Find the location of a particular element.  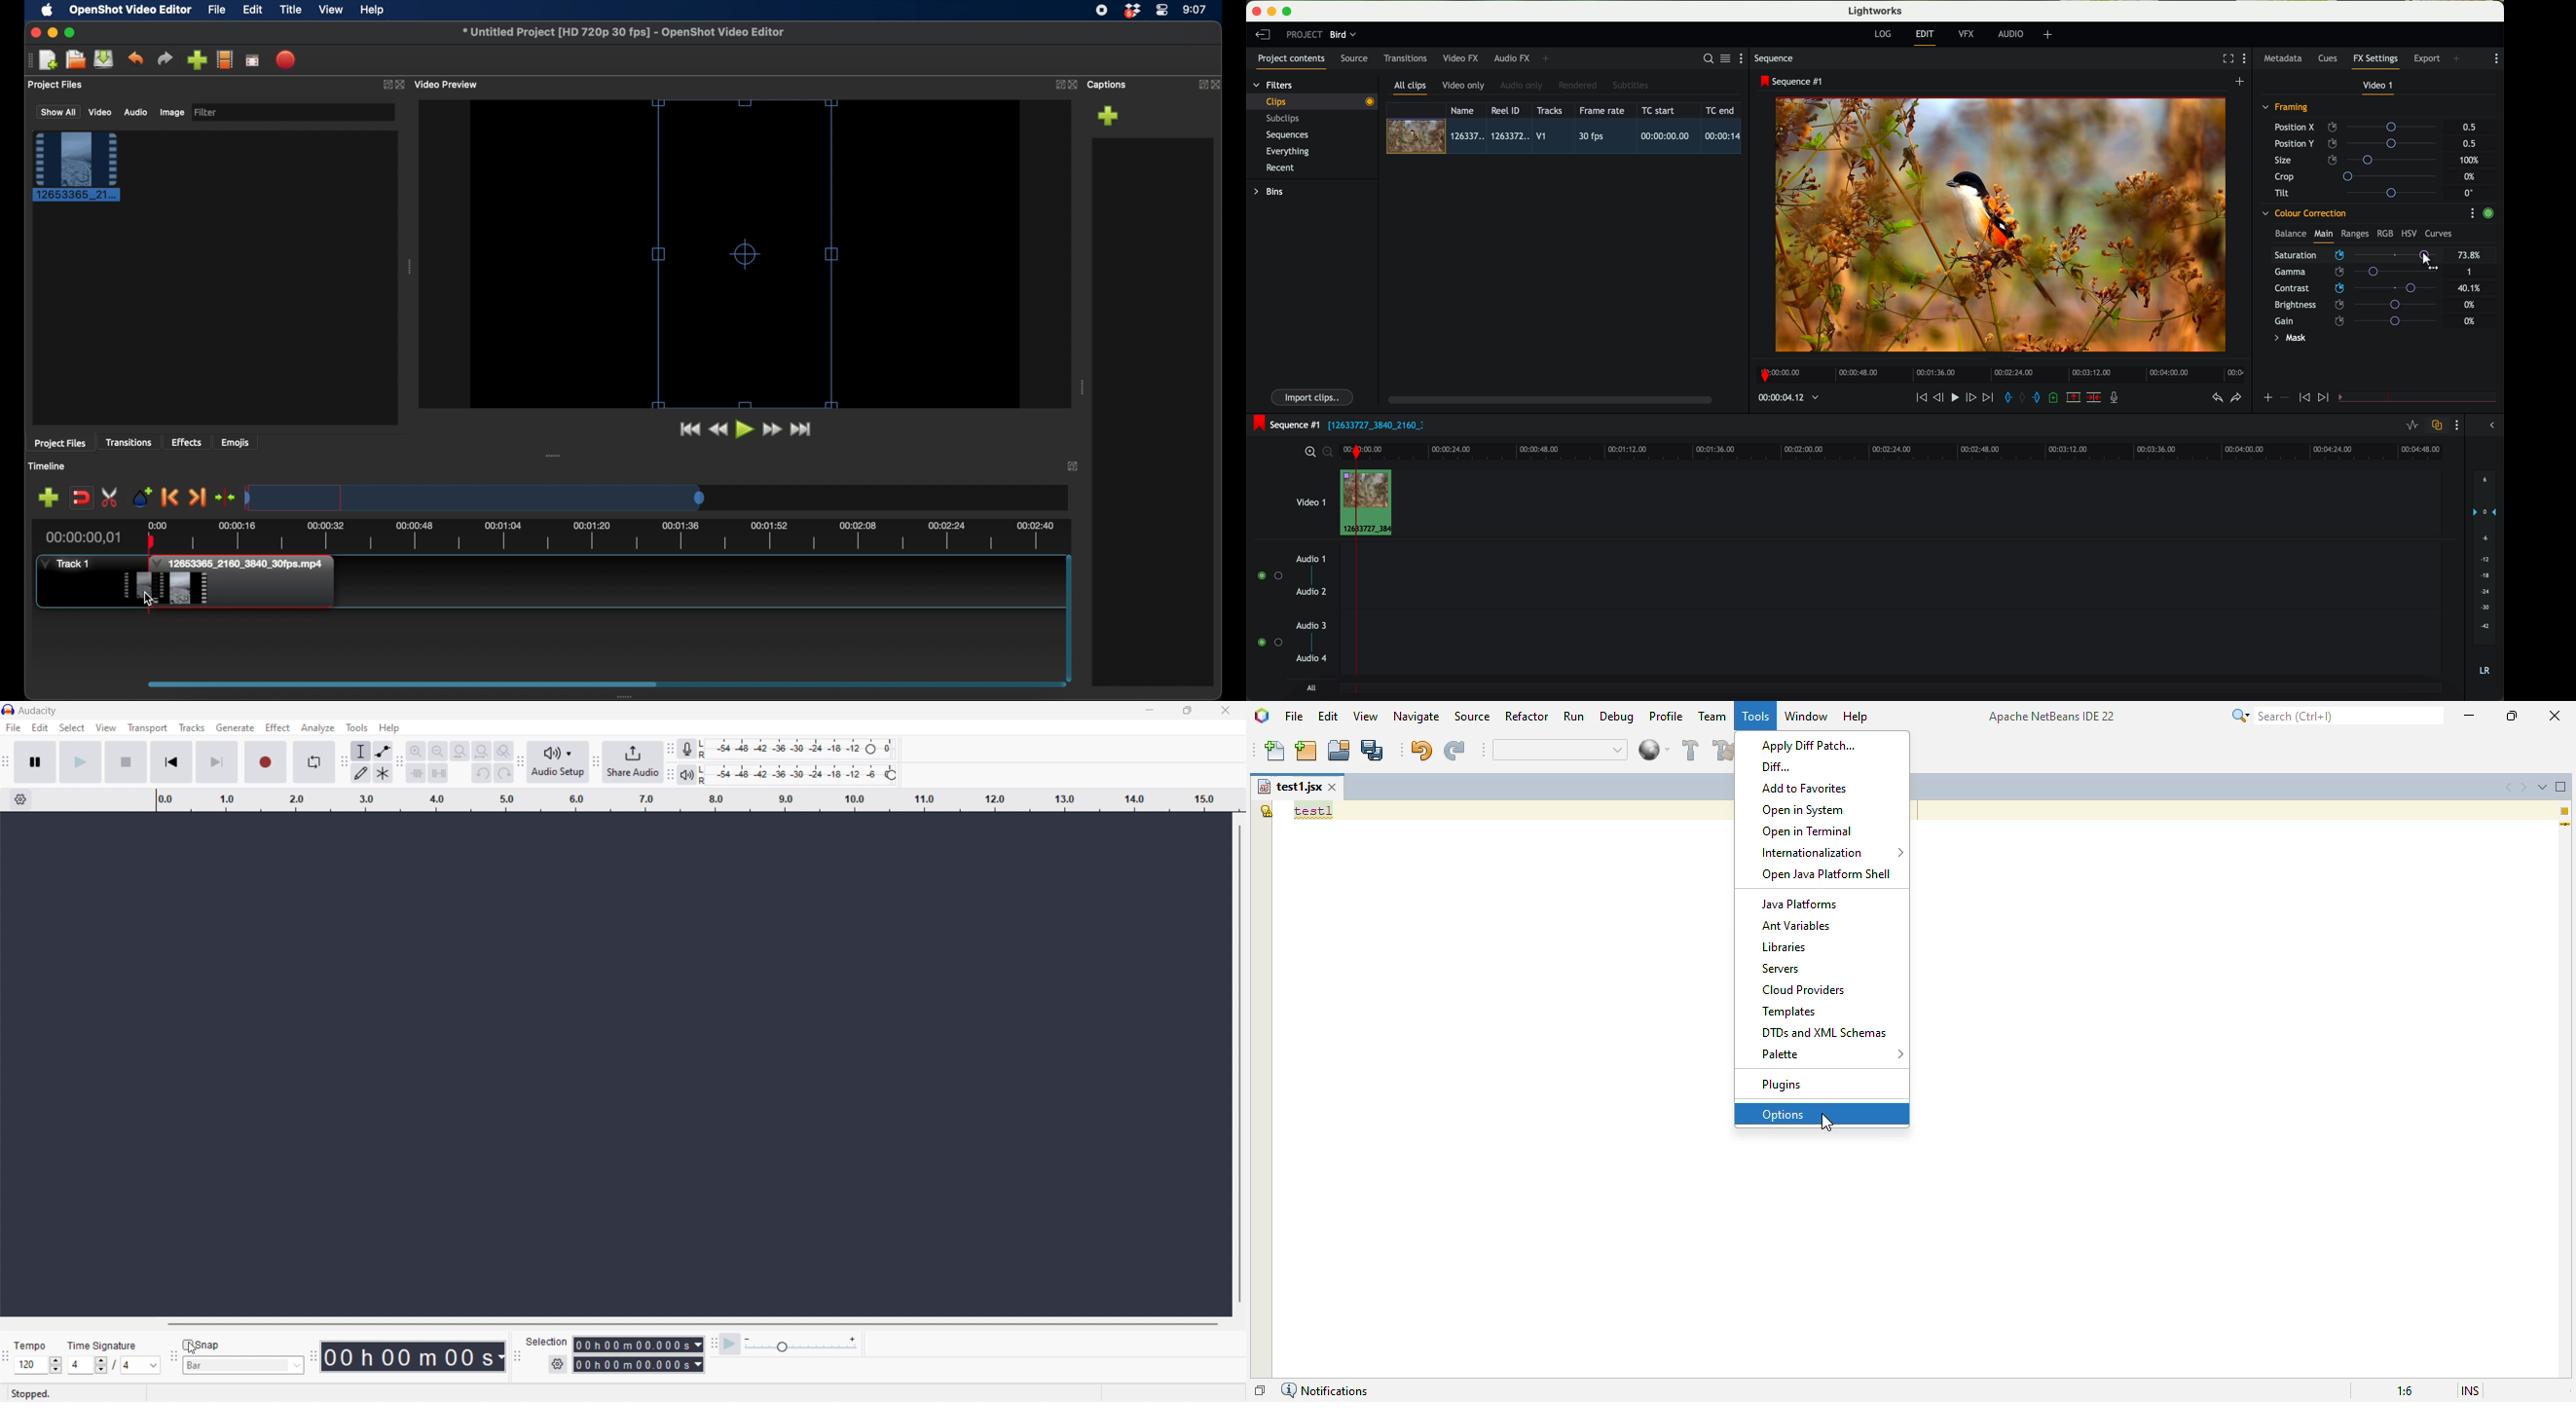

playback meter is located at coordinates (800, 1345).